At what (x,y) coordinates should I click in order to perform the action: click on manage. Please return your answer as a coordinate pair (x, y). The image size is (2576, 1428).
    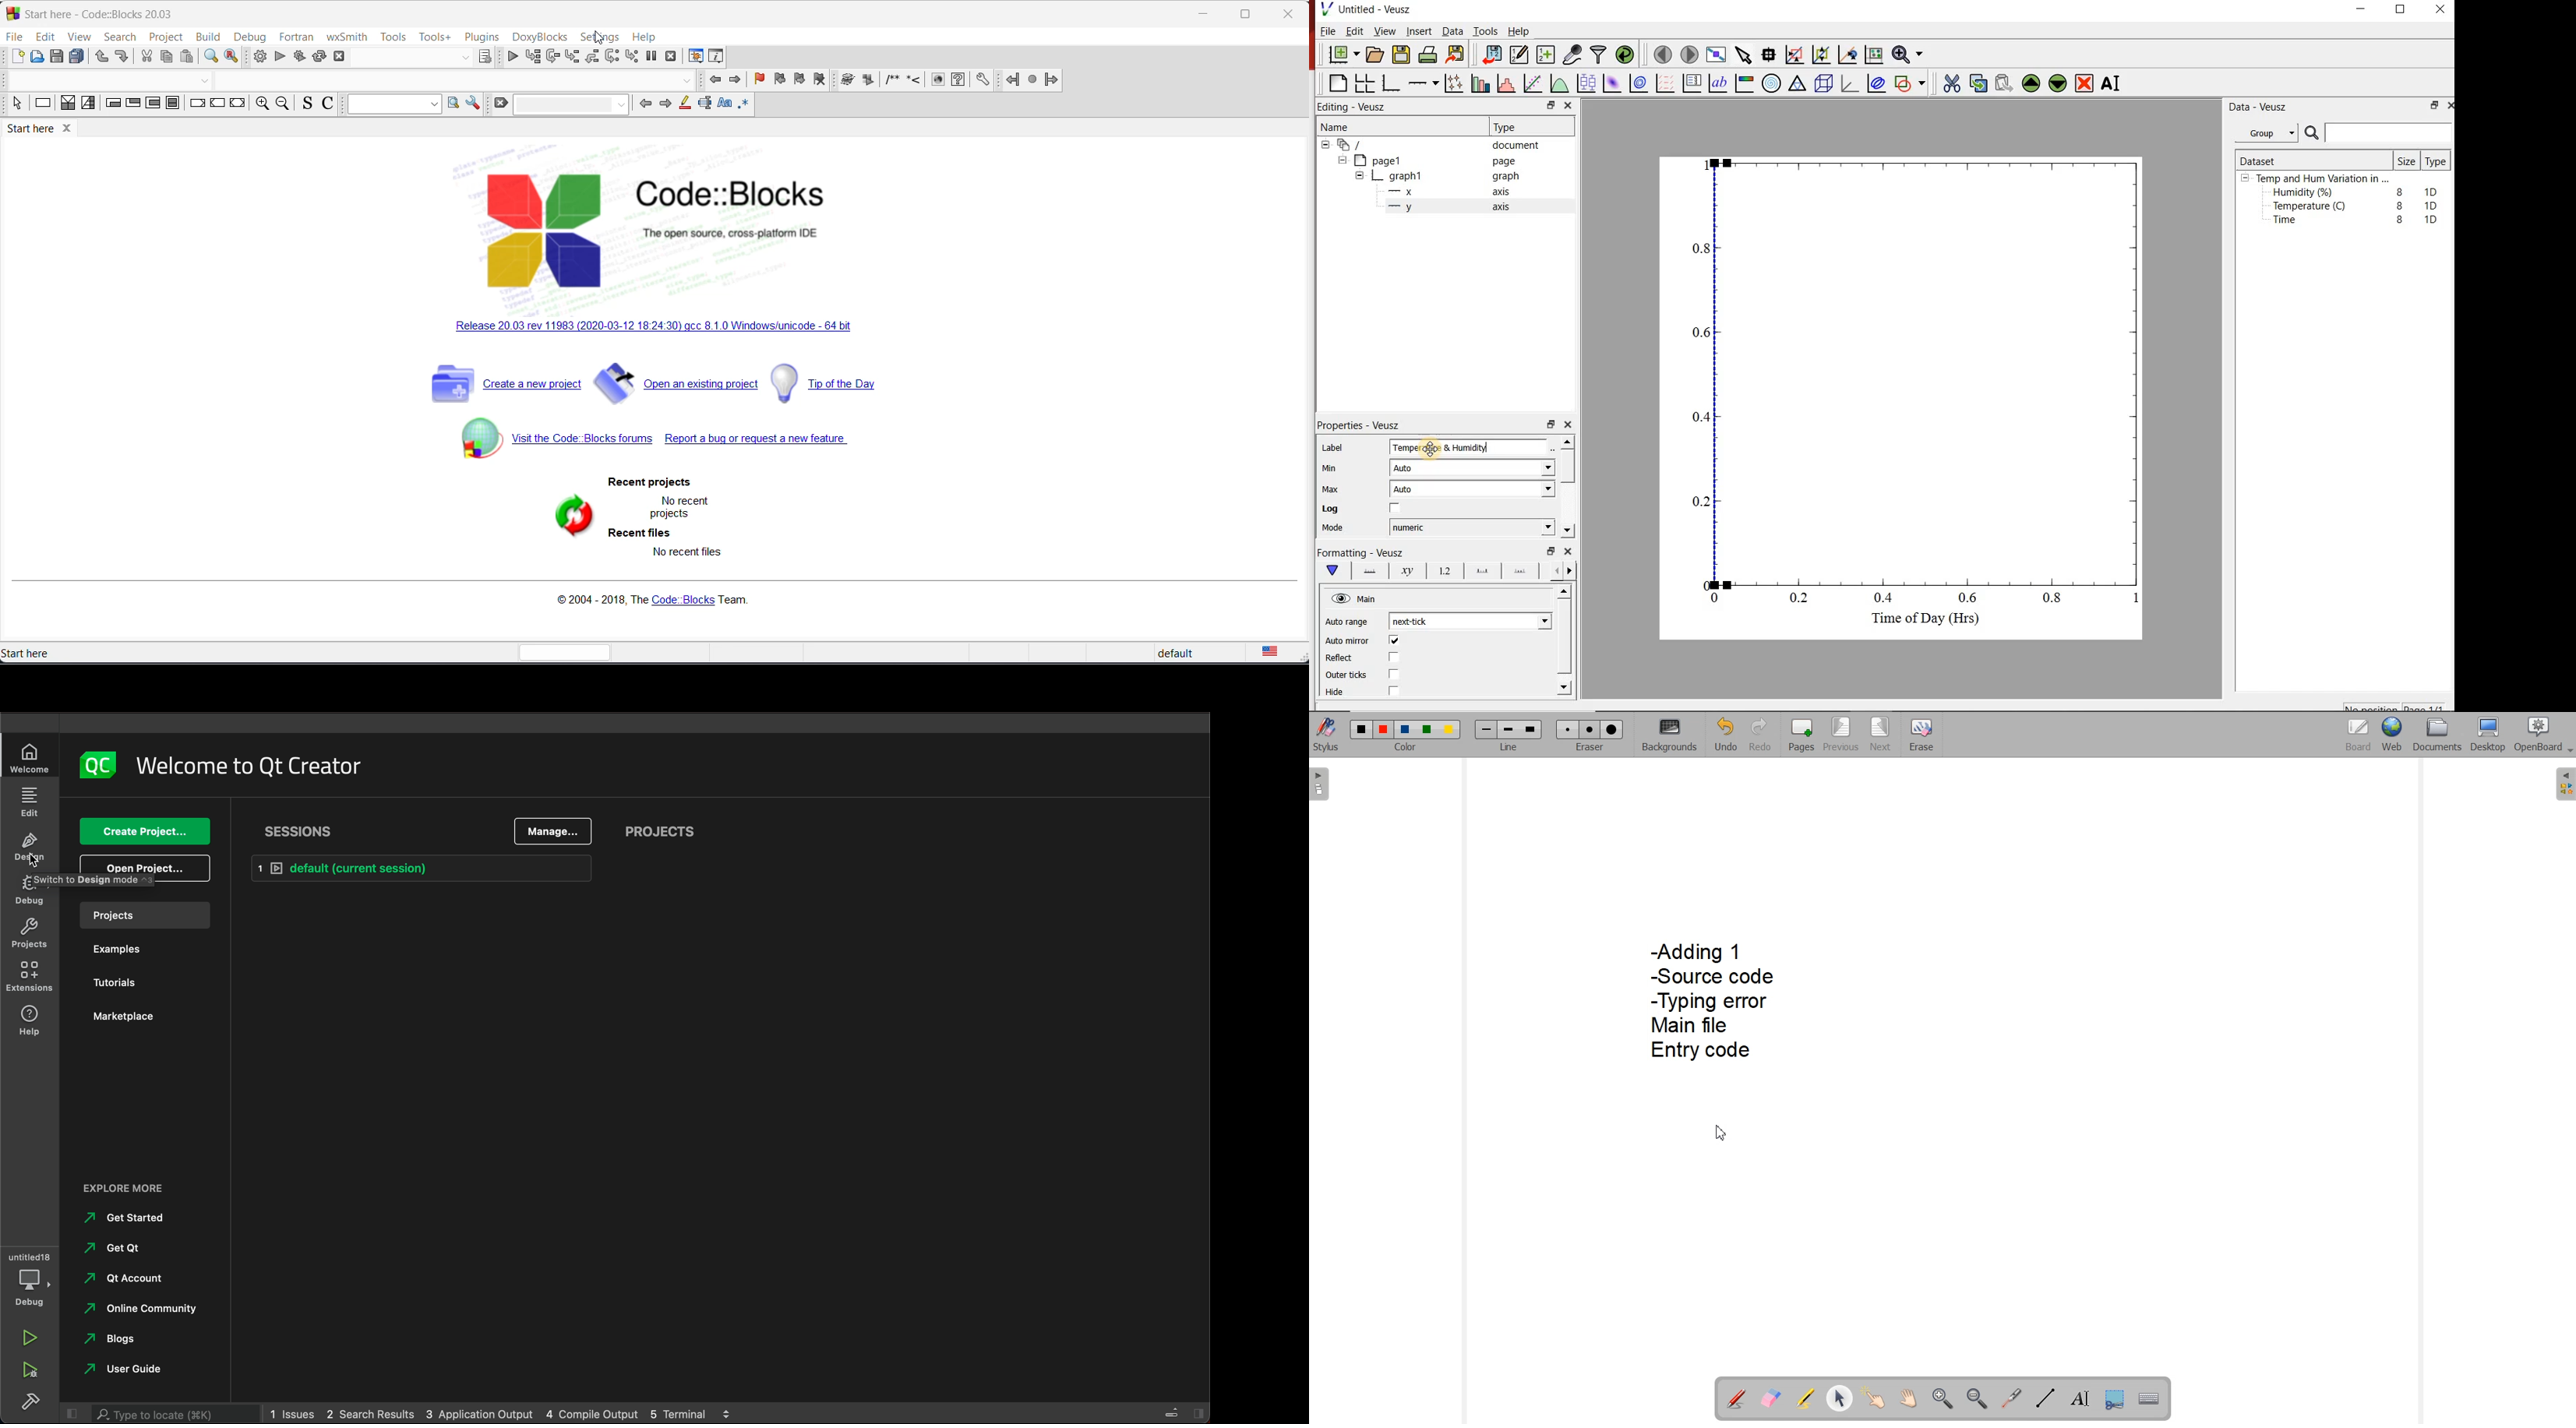
    Looking at the image, I should click on (552, 833).